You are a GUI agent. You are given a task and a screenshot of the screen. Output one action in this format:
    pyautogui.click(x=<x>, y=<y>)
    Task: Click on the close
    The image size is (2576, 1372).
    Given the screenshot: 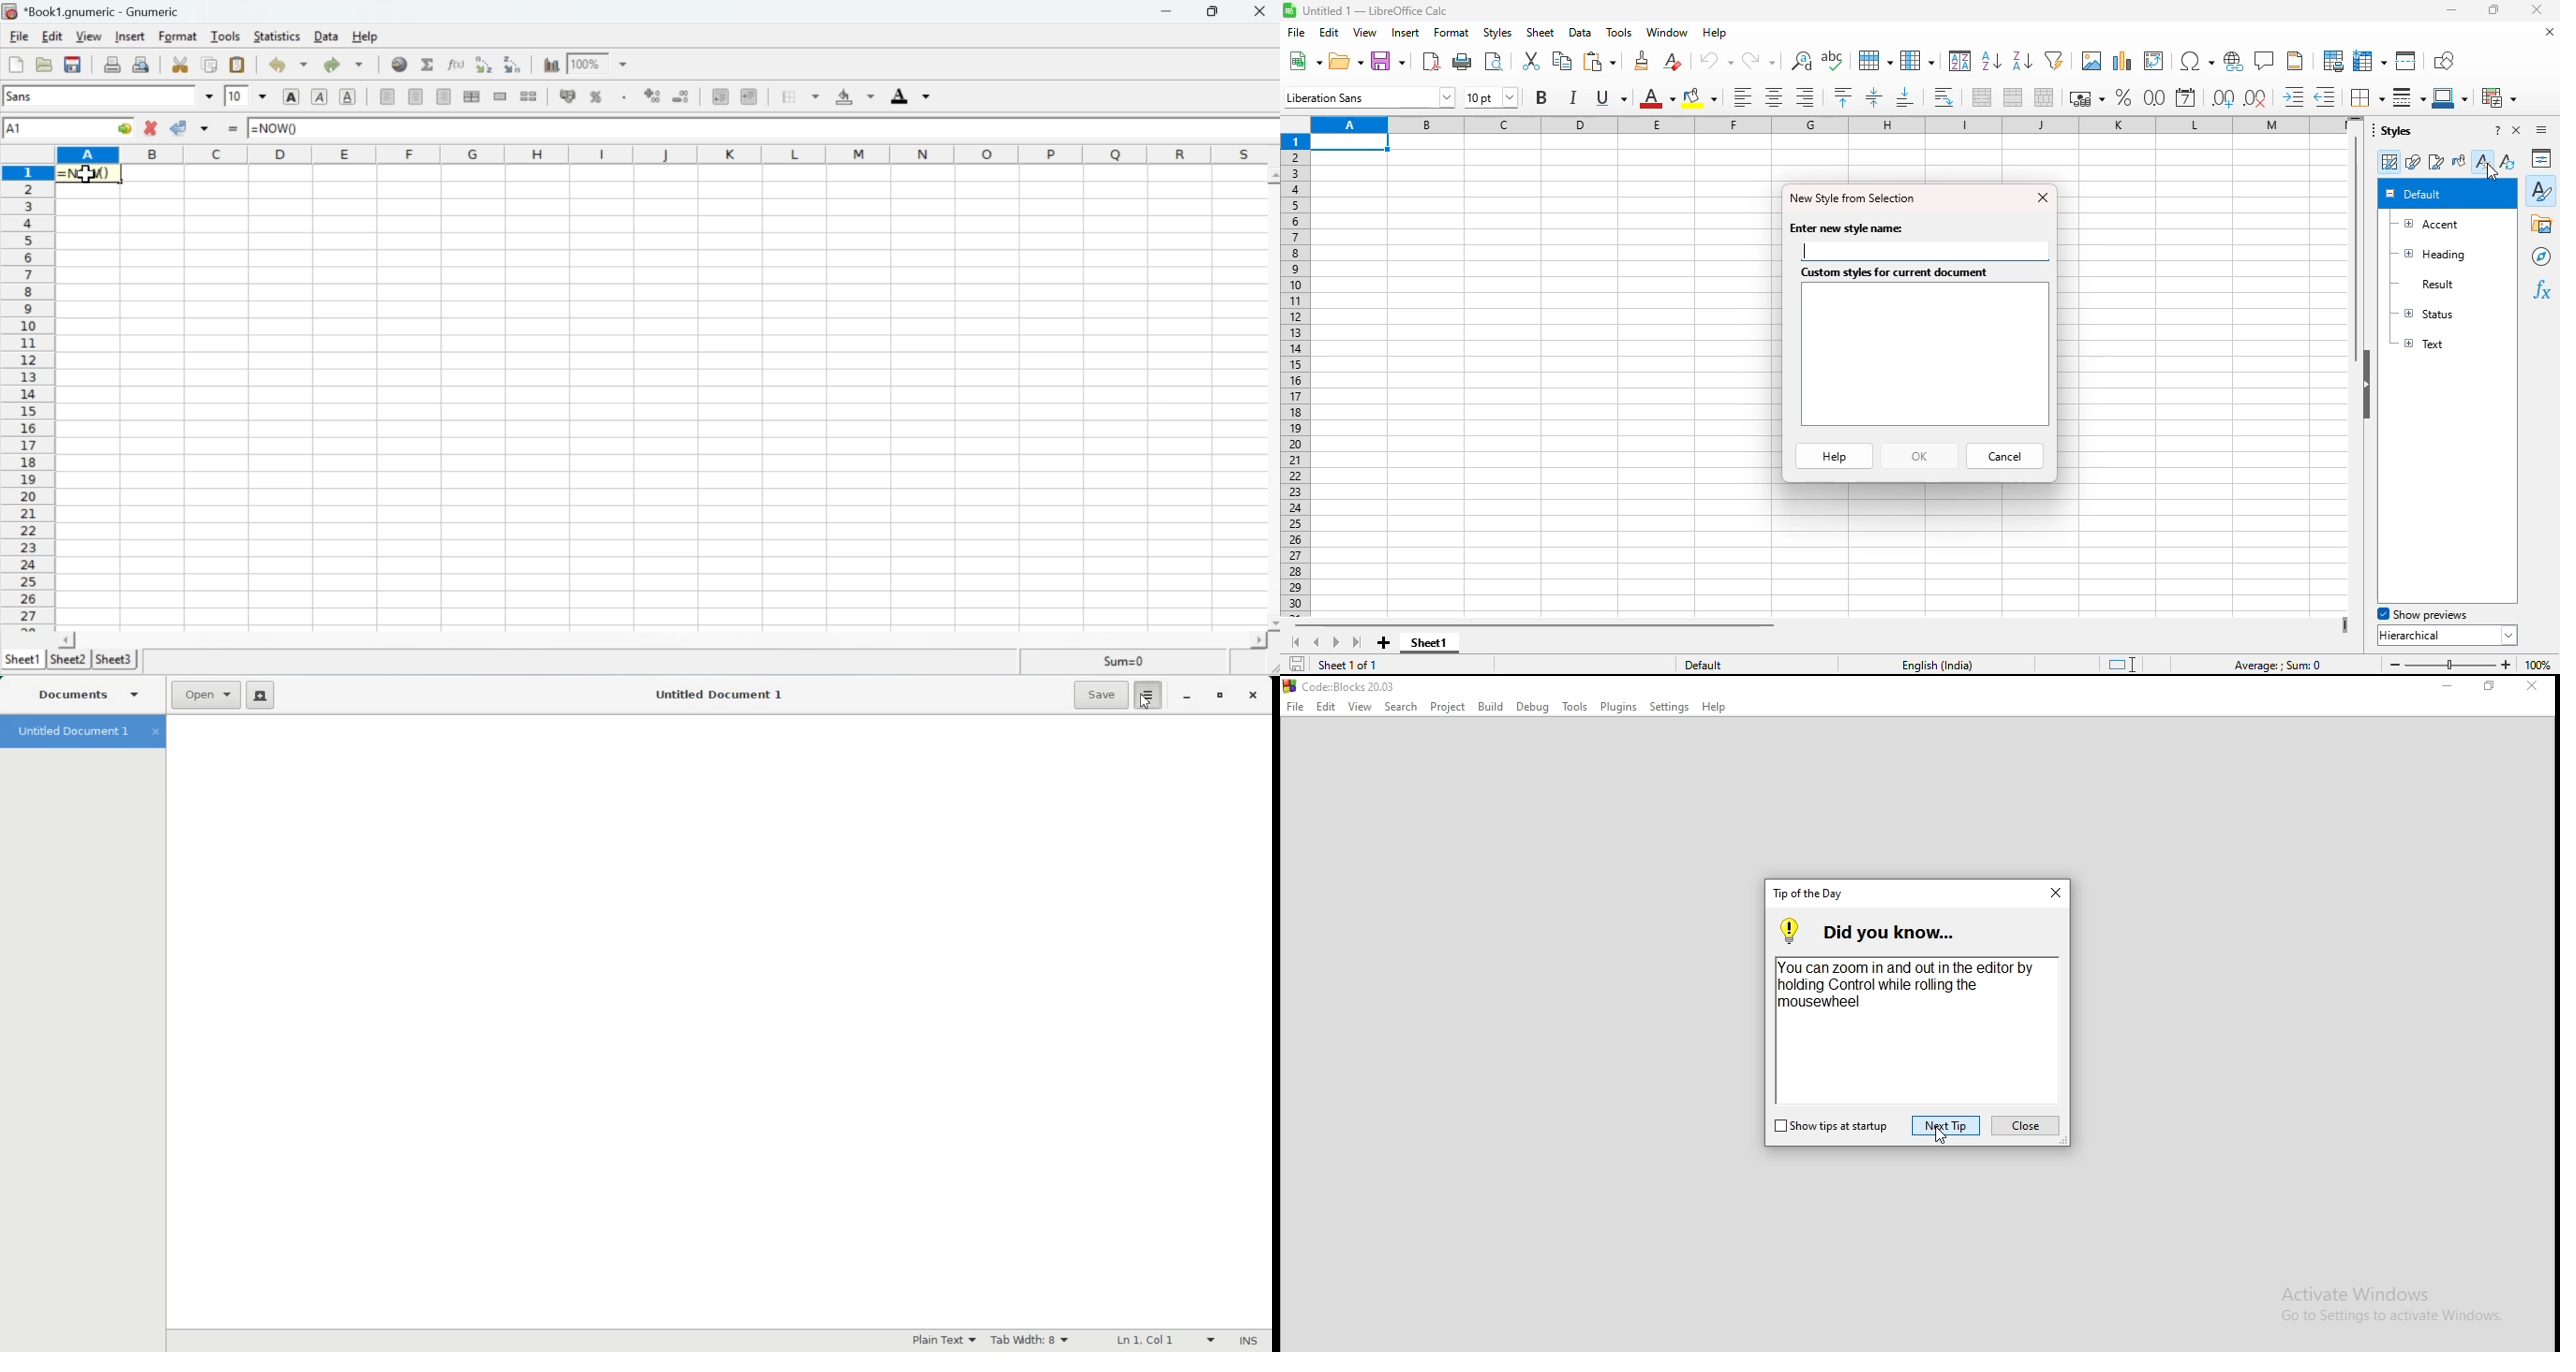 What is the action you would take?
    pyautogui.click(x=2051, y=894)
    